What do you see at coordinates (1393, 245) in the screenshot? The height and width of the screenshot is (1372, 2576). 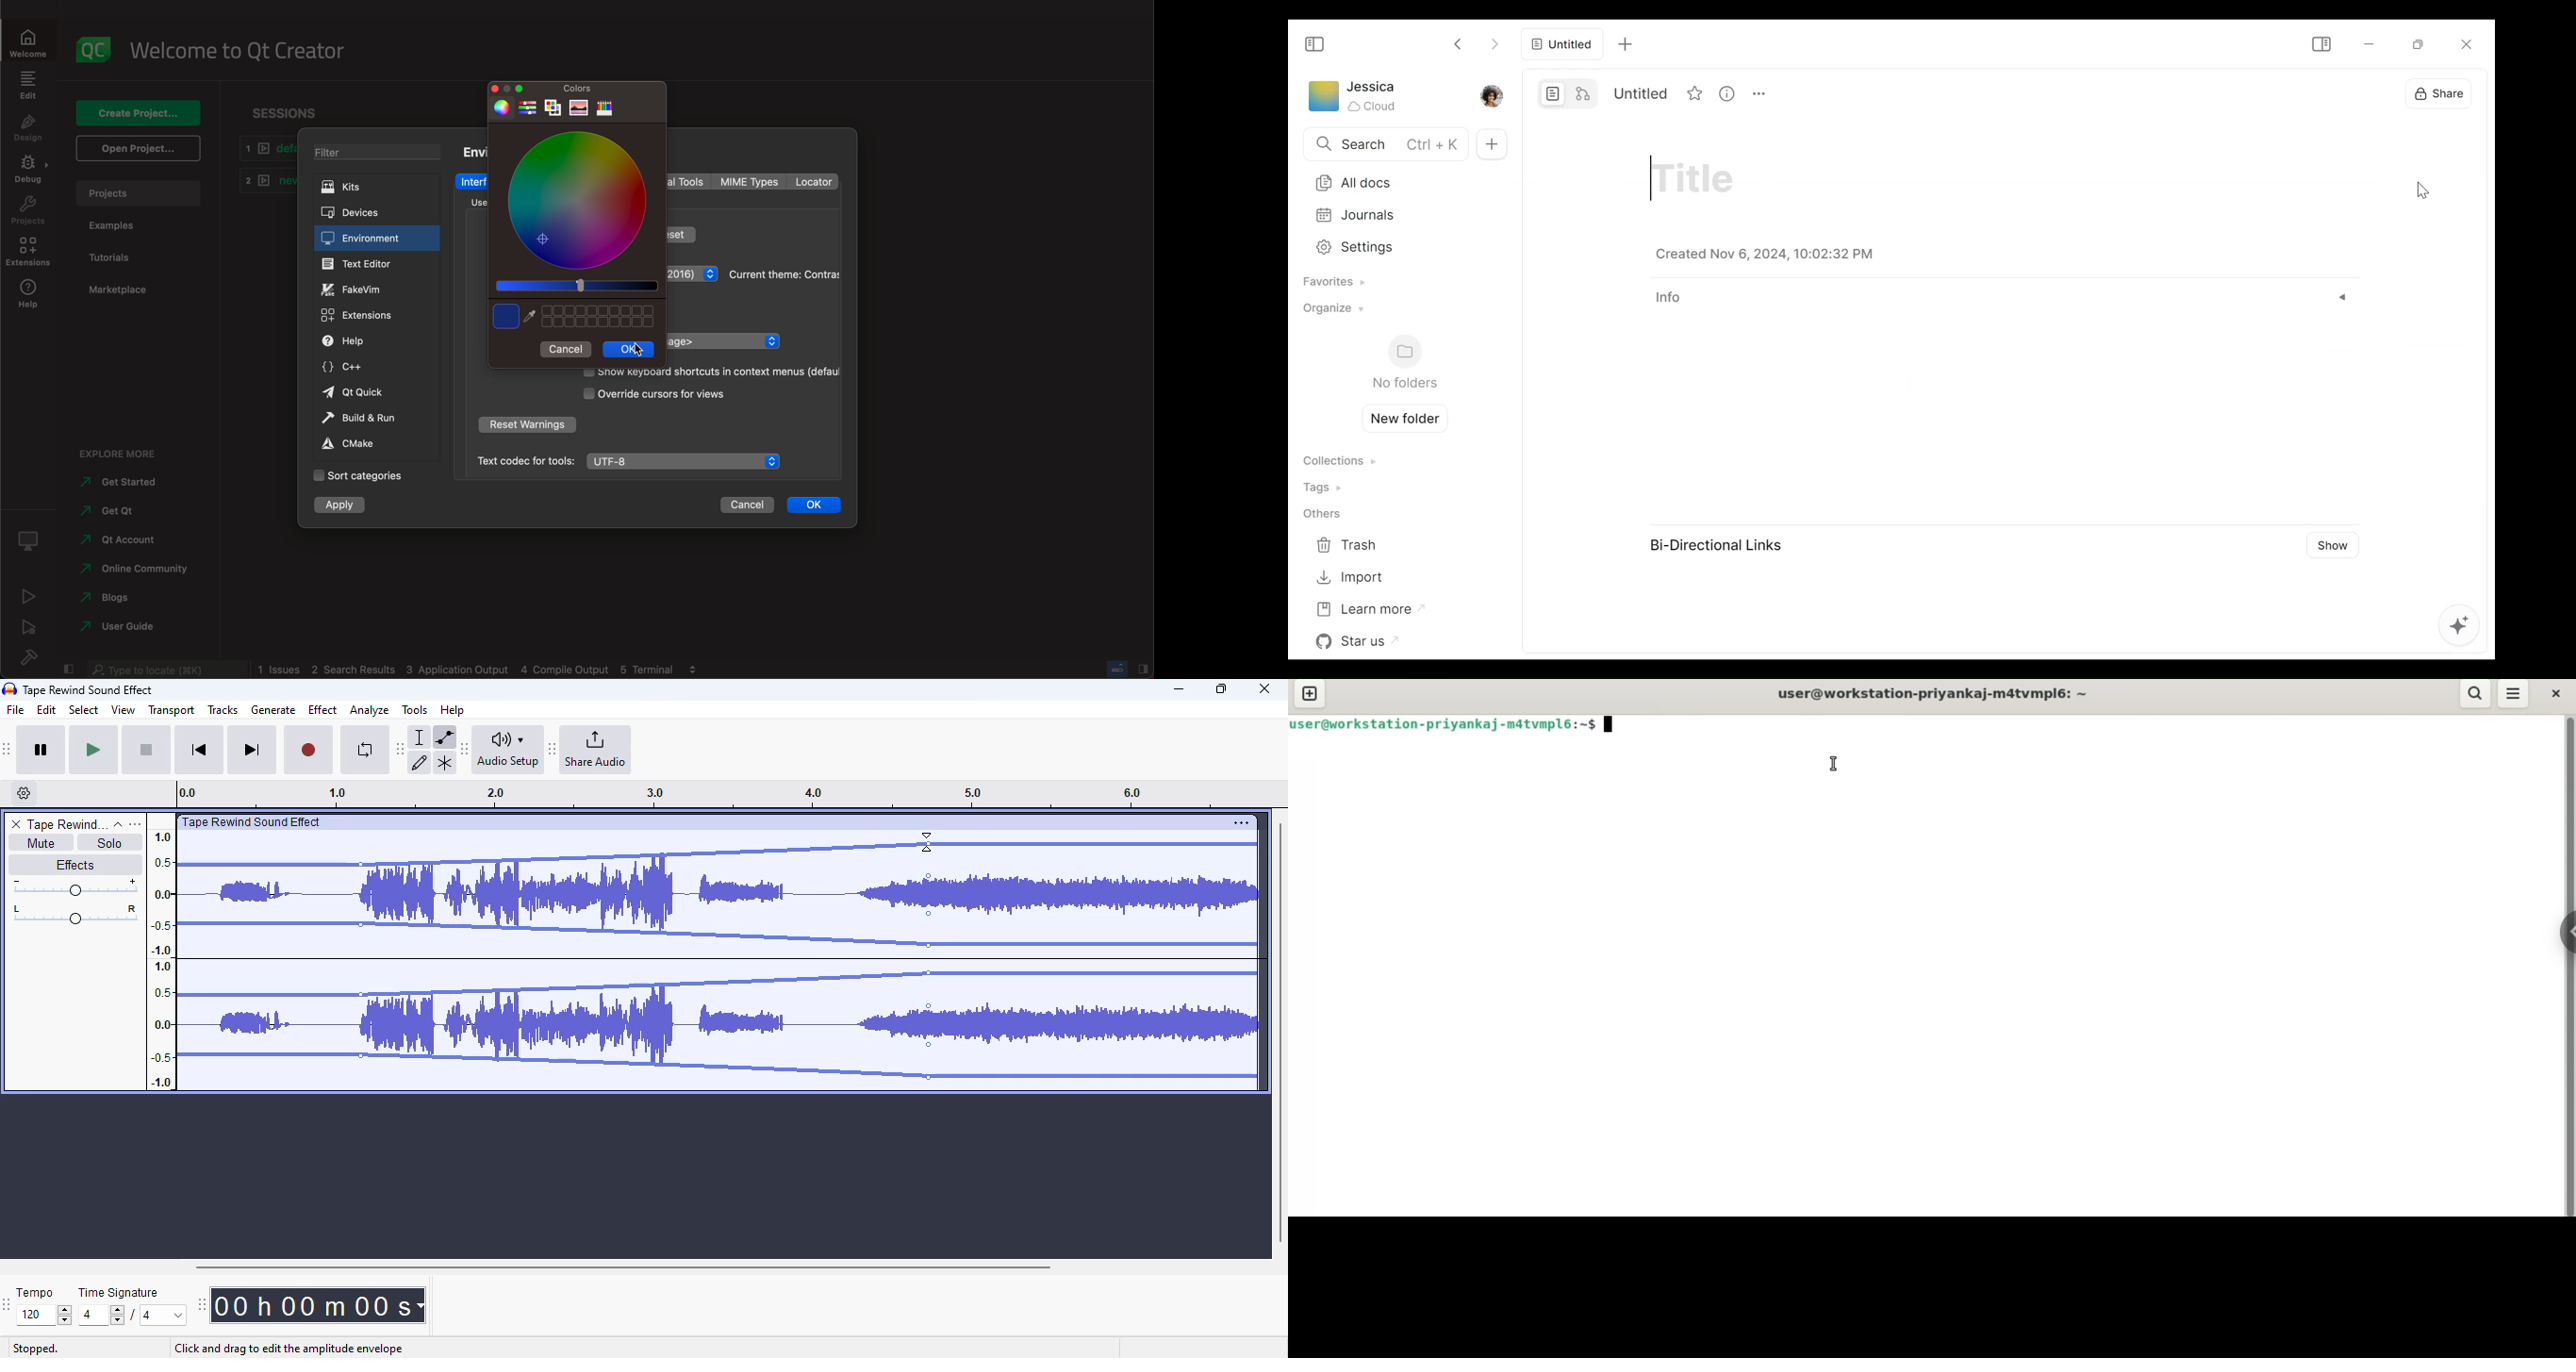 I see `Settings` at bounding box center [1393, 245].